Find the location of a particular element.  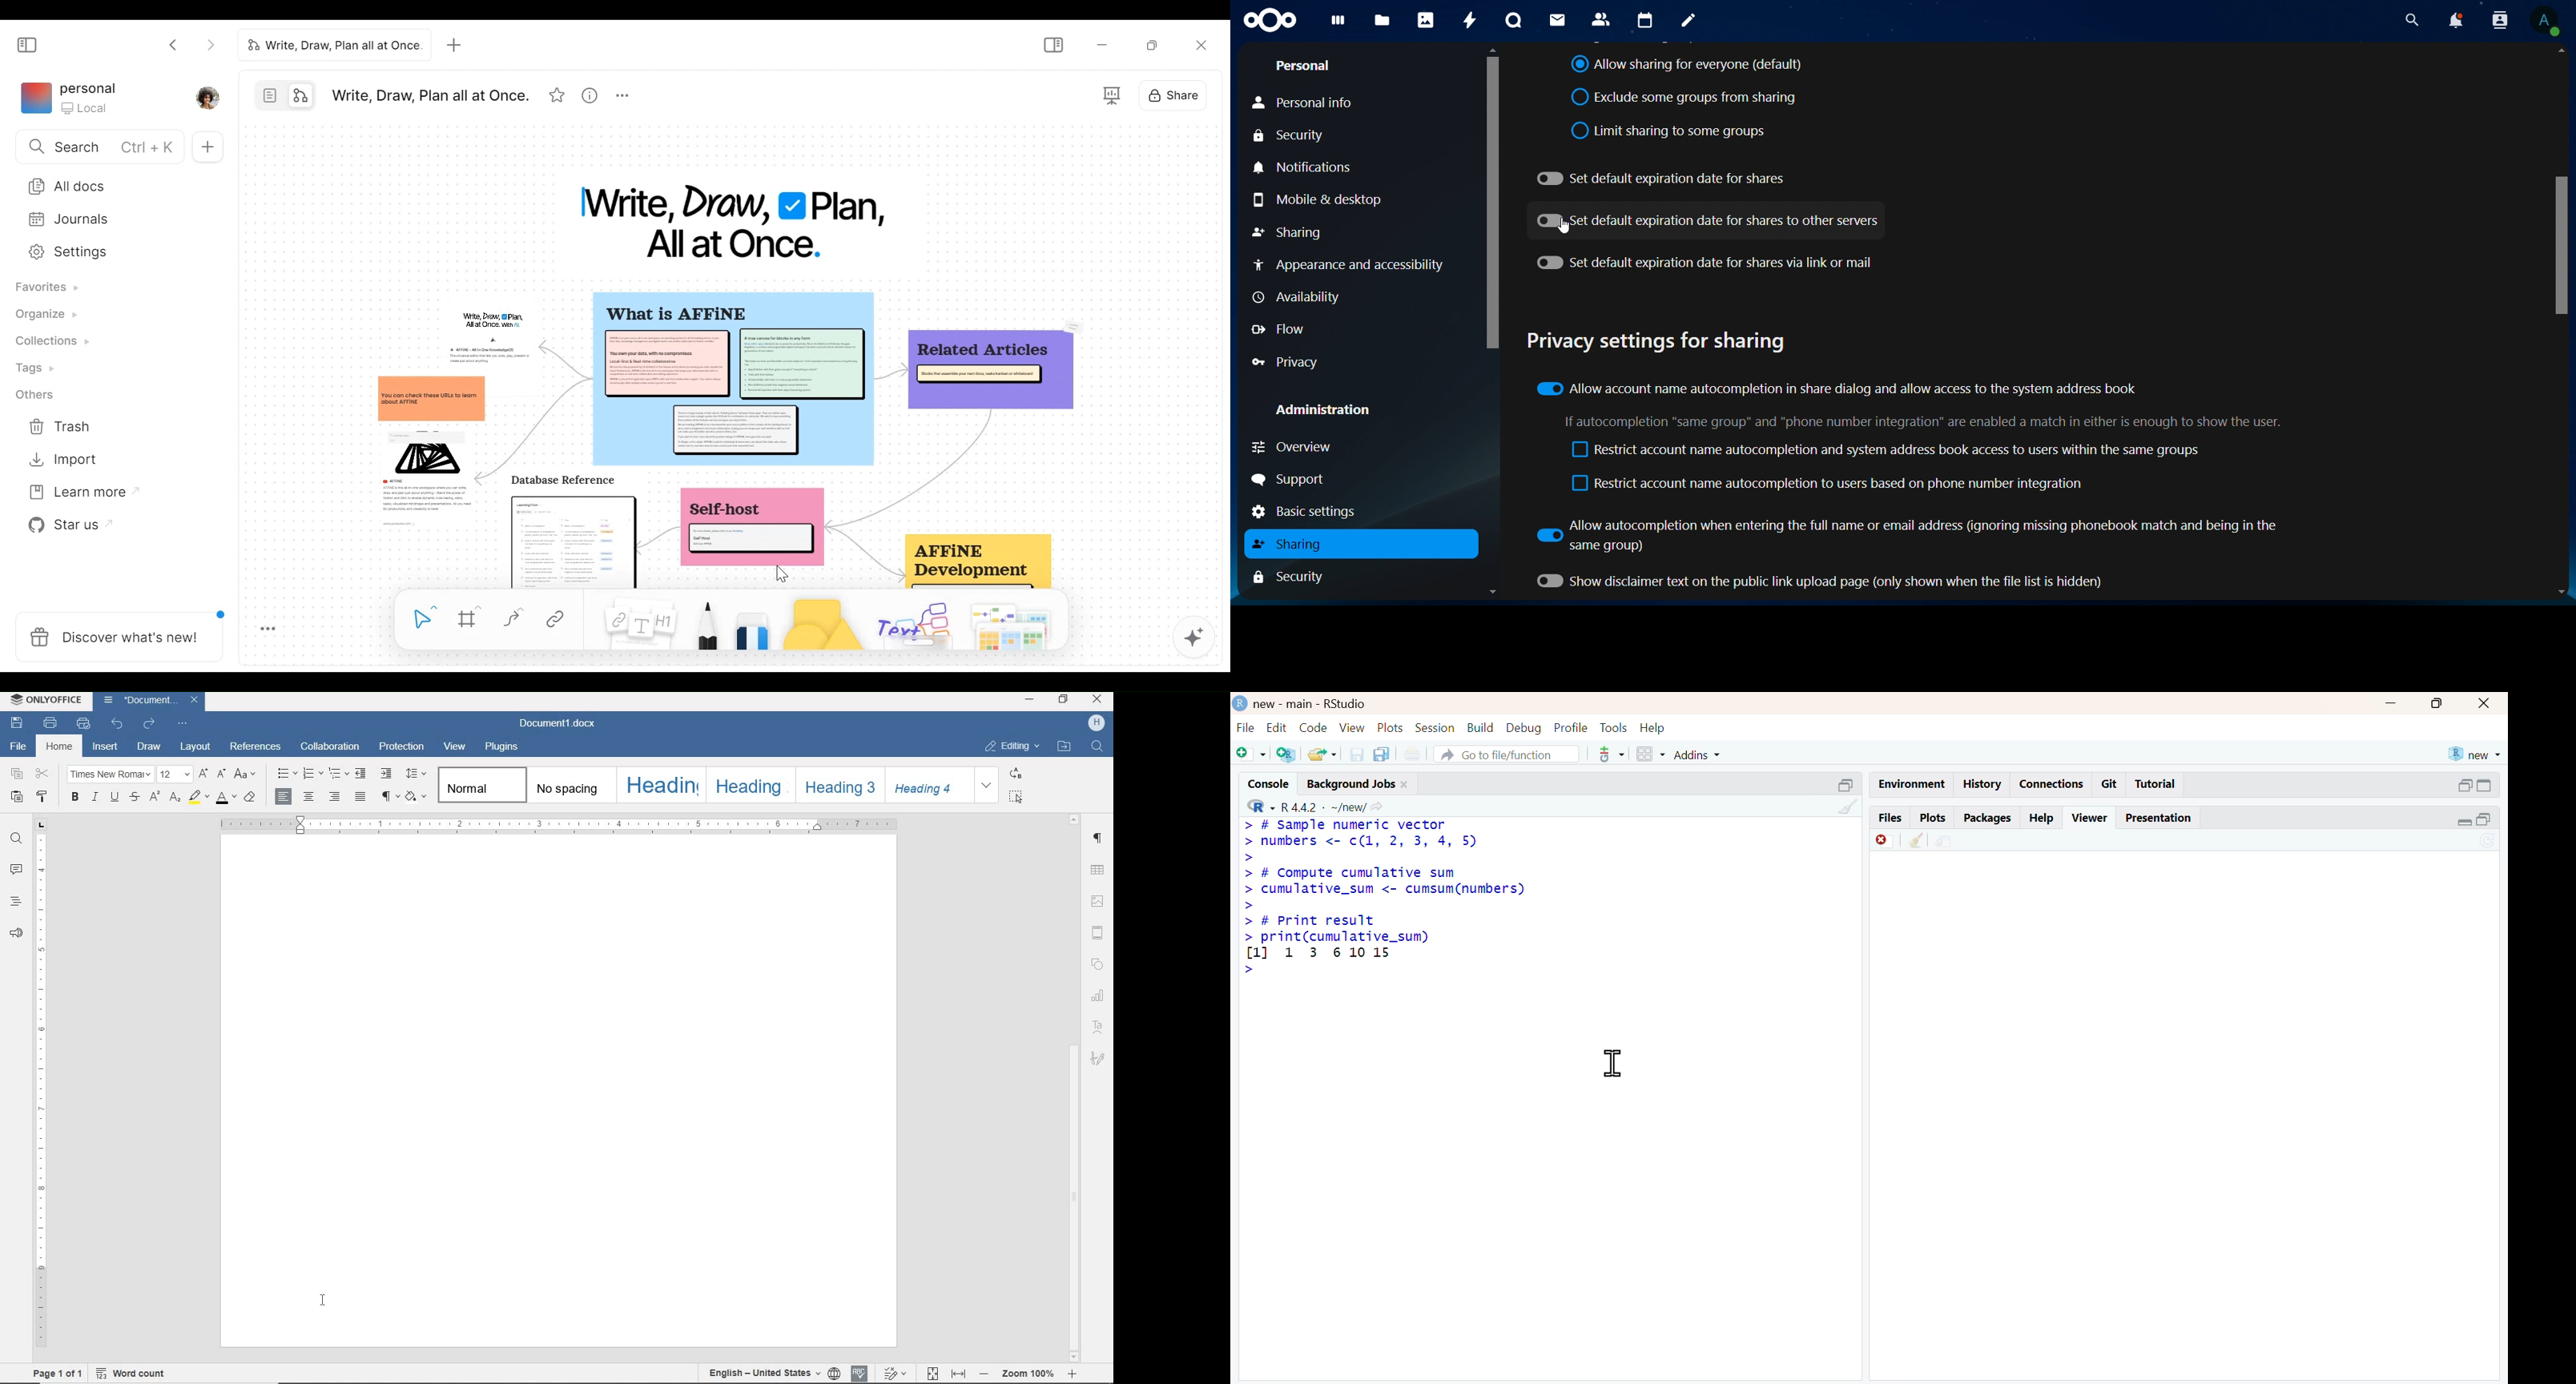

document name is located at coordinates (144, 701).